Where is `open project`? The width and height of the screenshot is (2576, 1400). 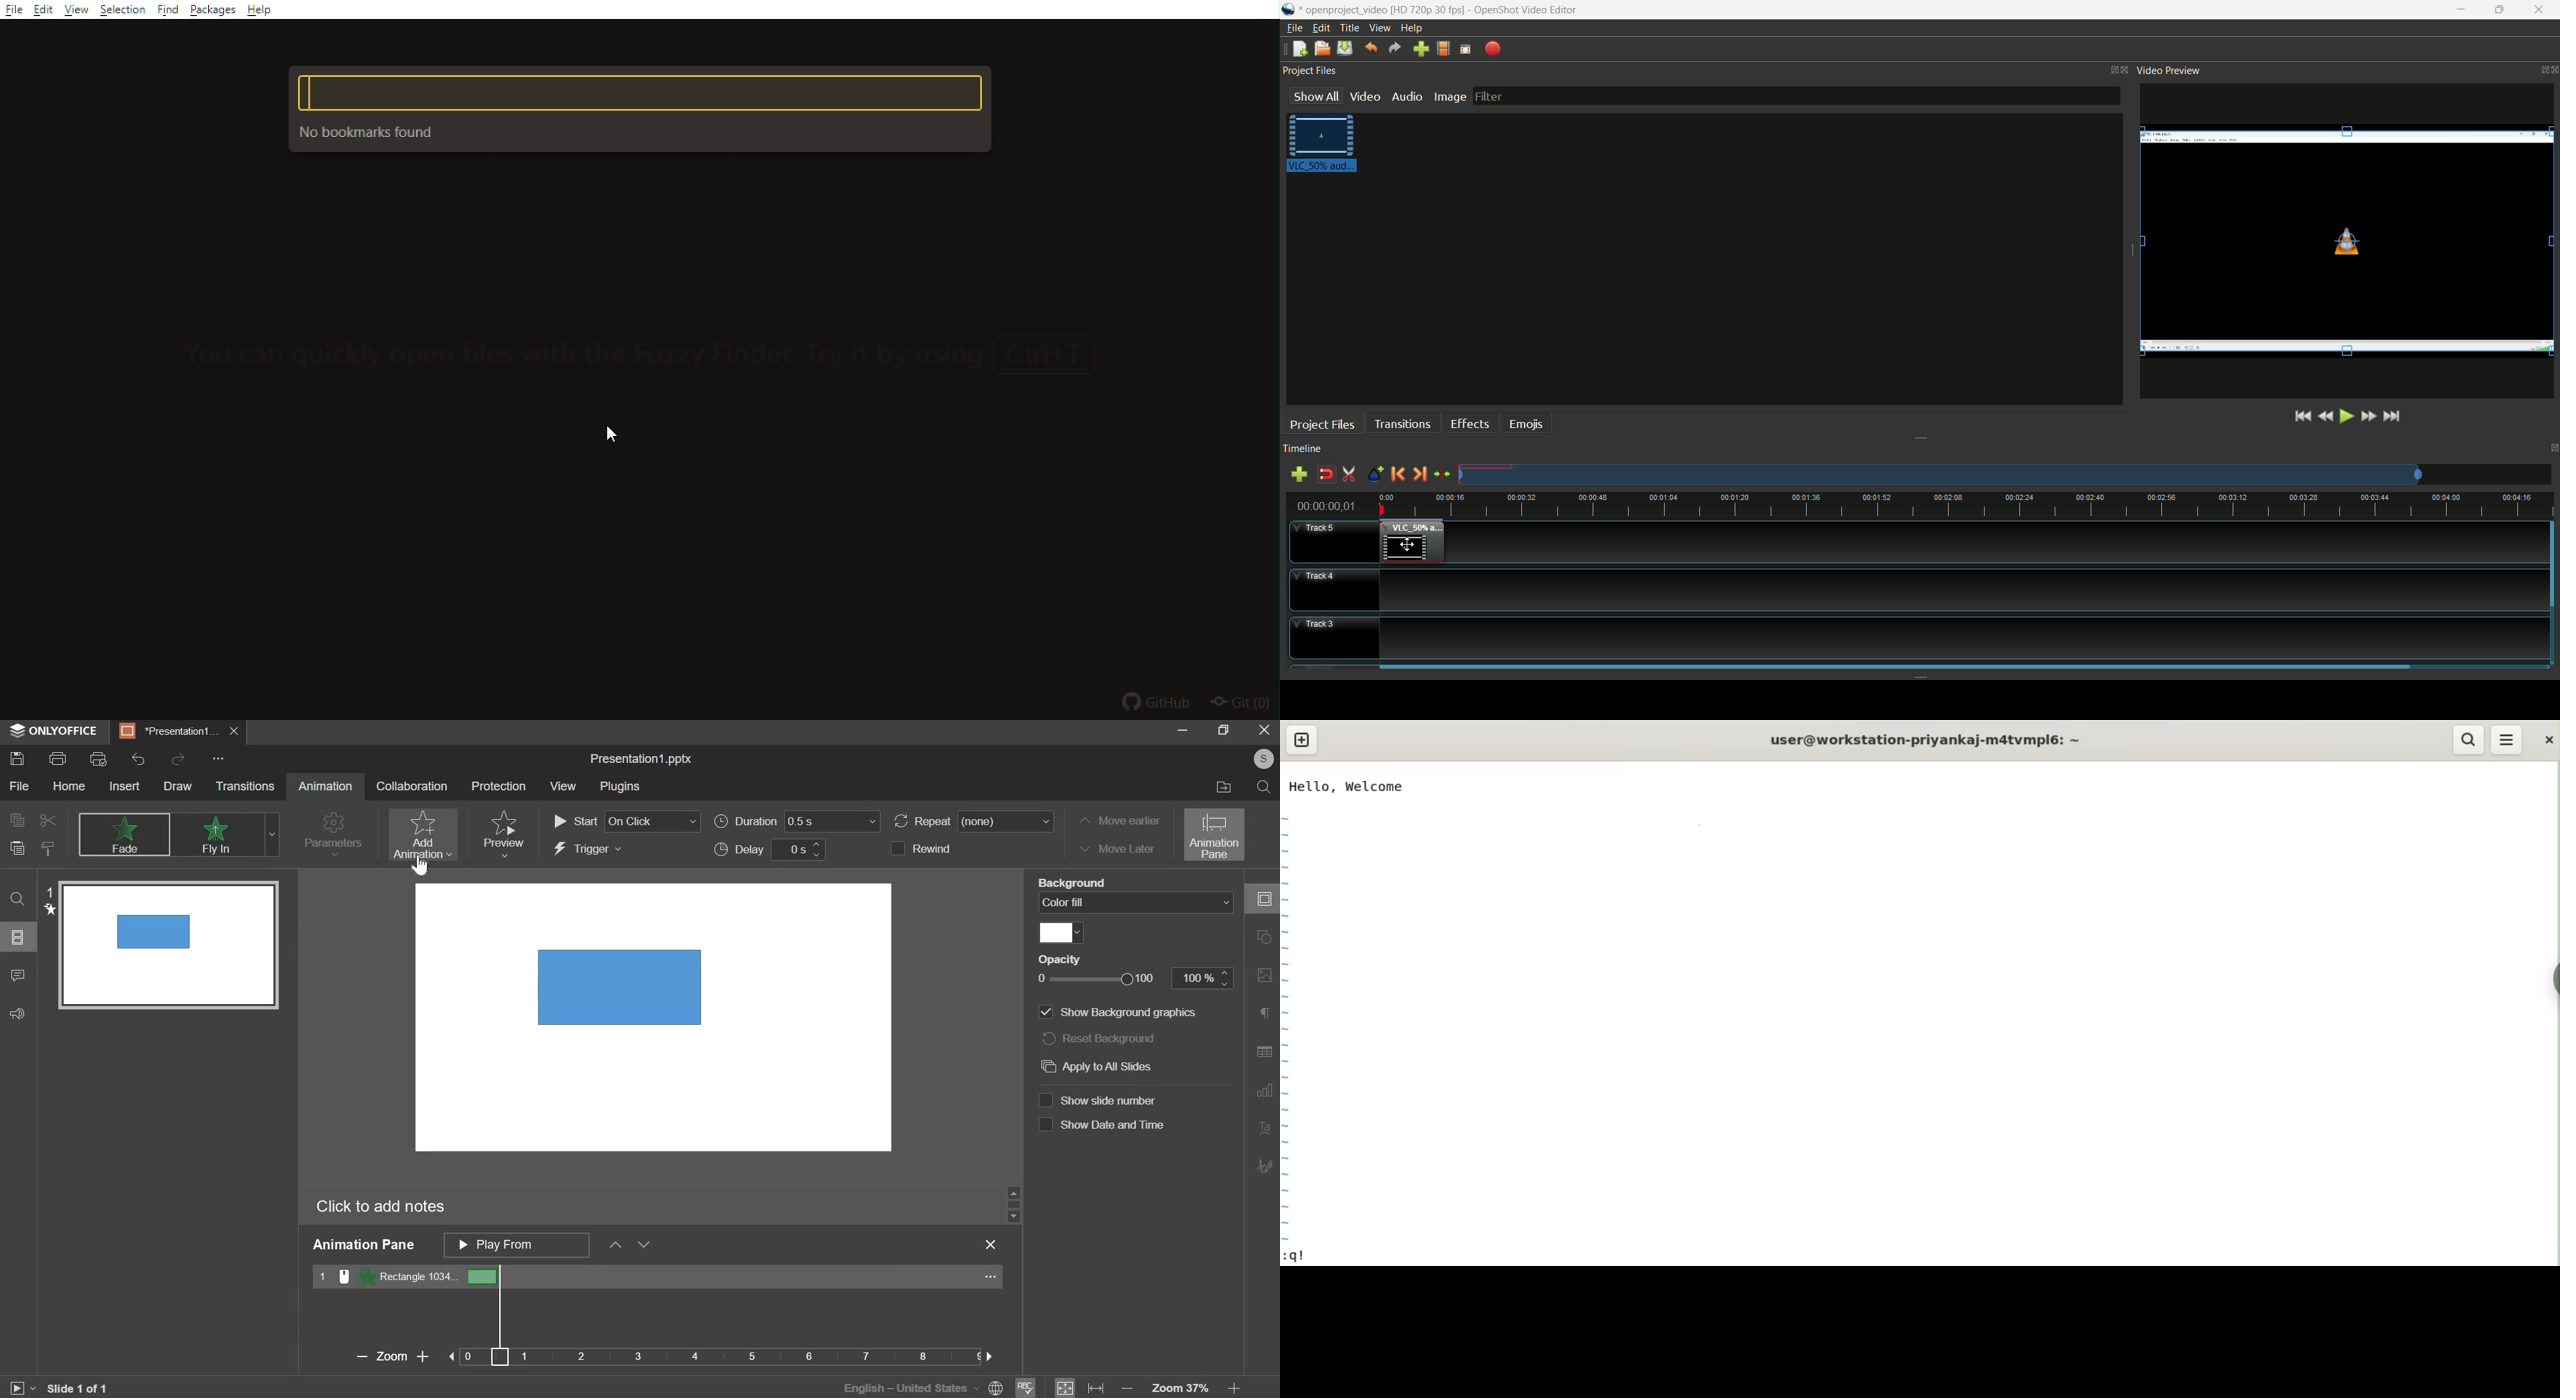 open project is located at coordinates (1322, 50).